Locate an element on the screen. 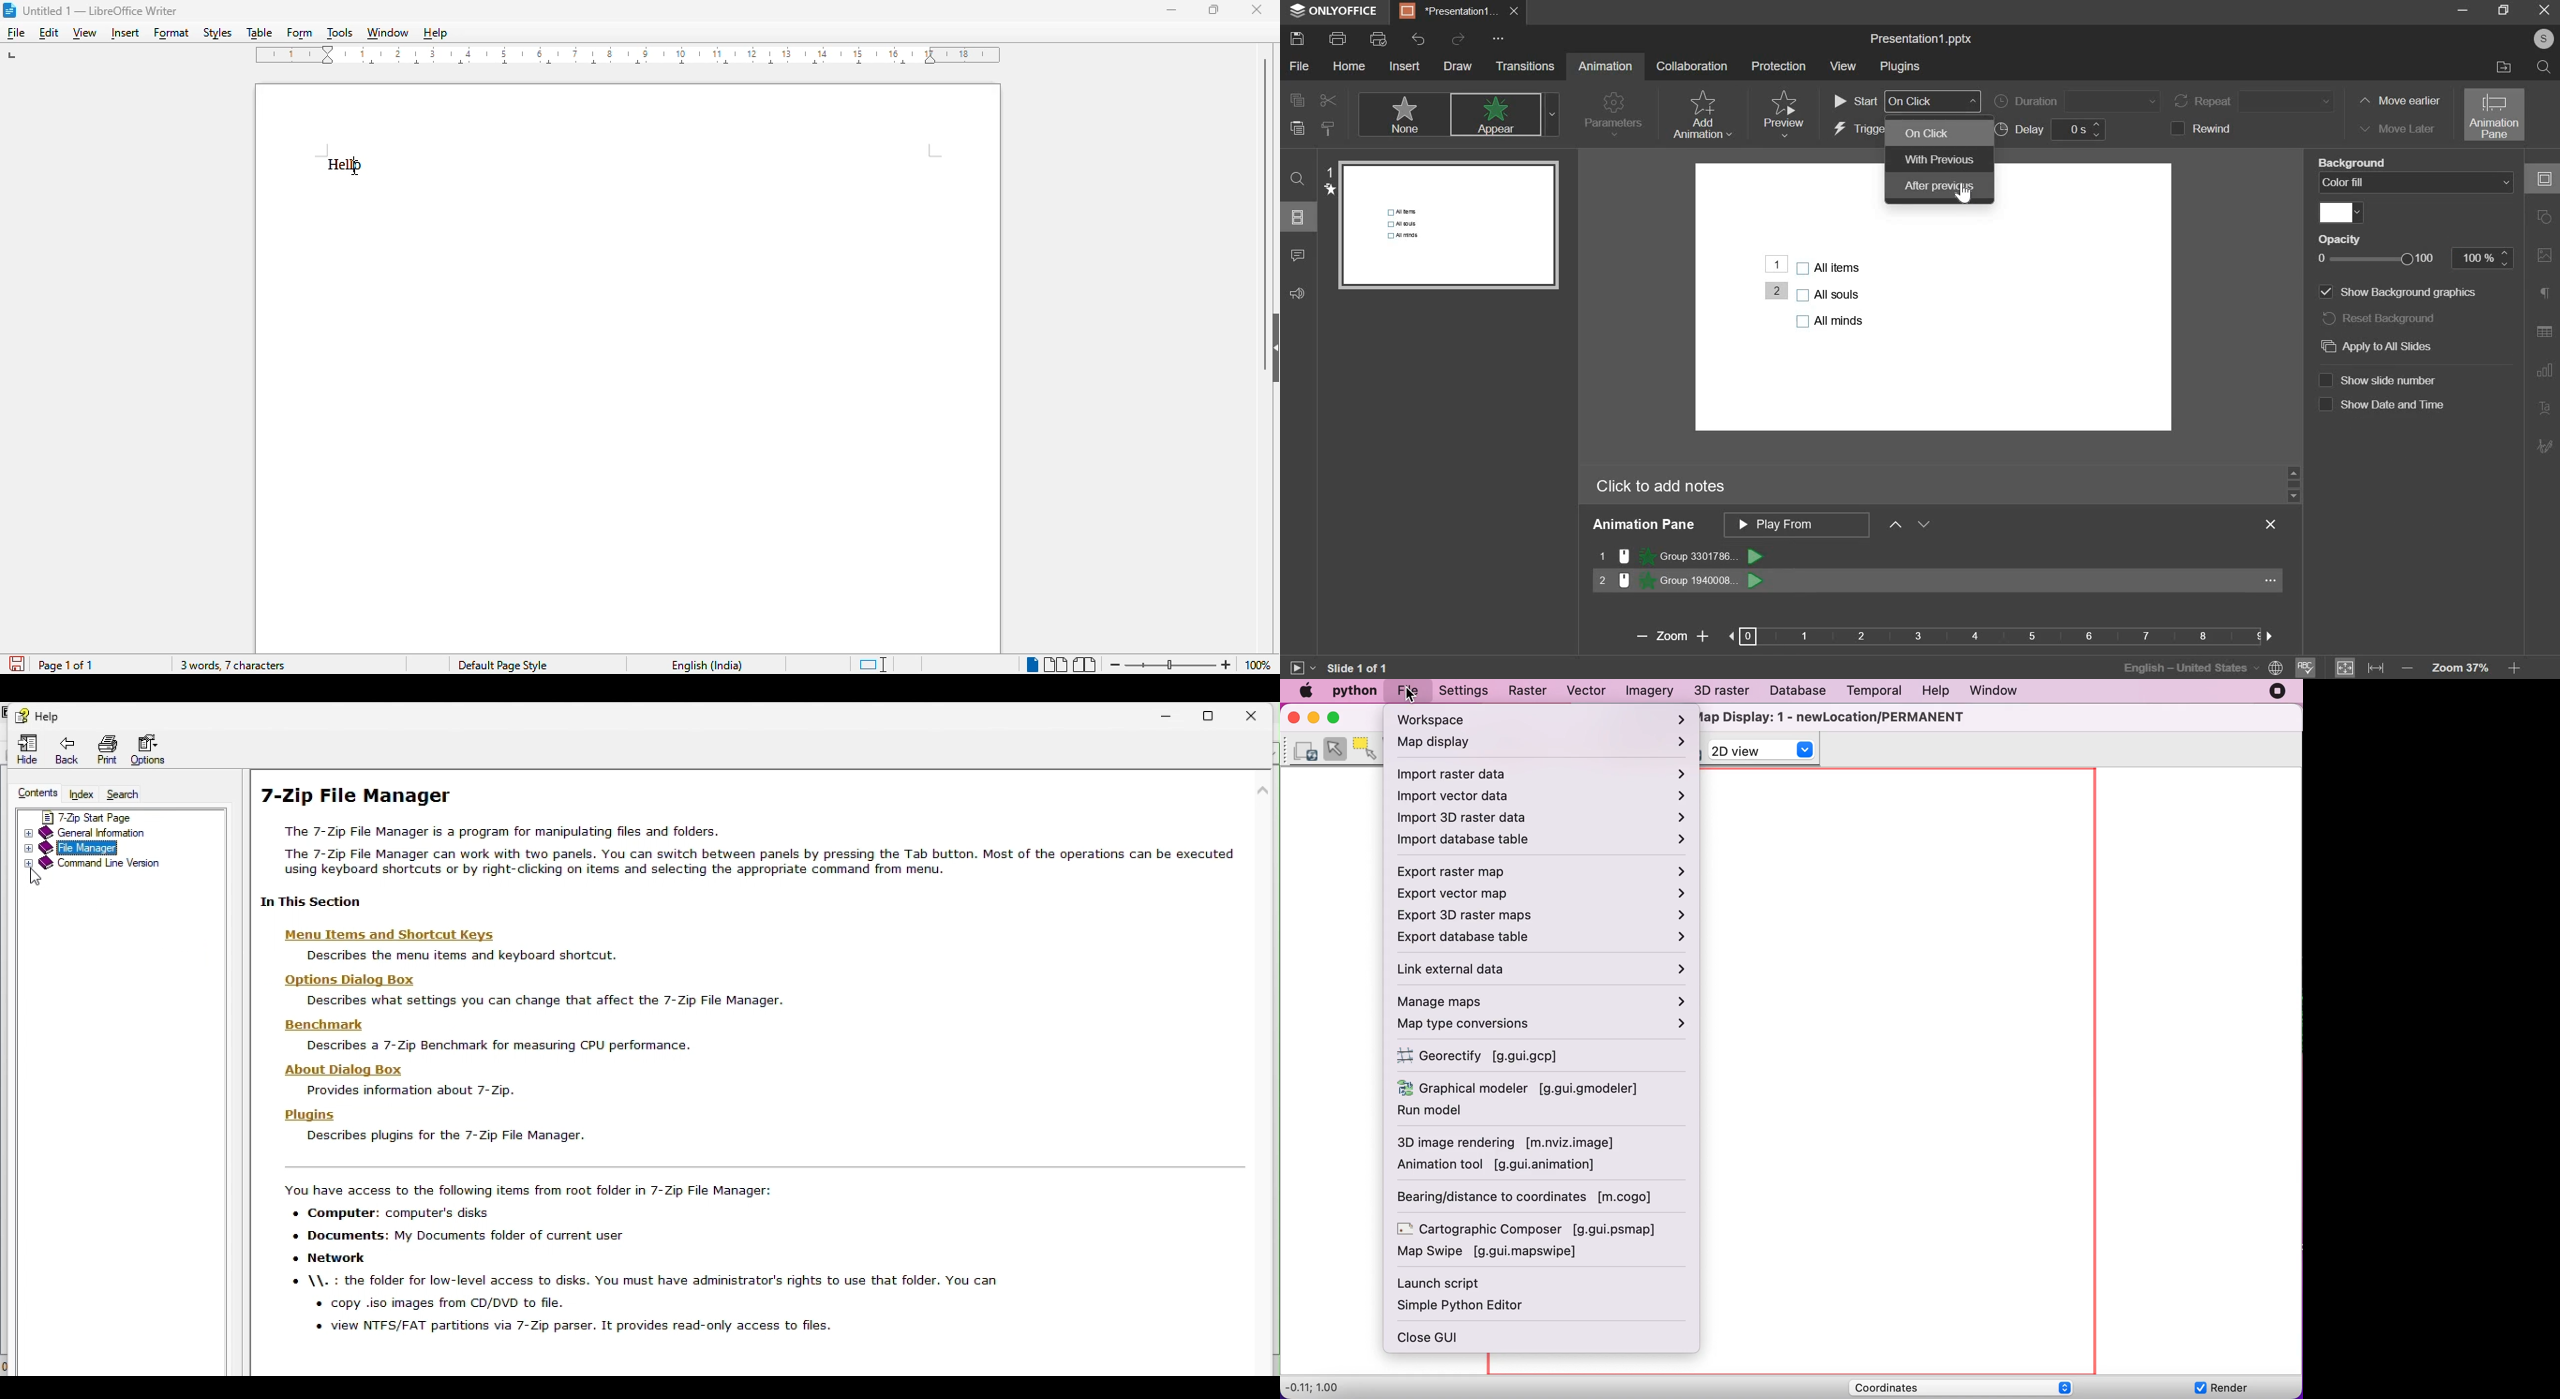 This screenshot has height=1400, width=2576. file name is located at coordinates (1921, 40).